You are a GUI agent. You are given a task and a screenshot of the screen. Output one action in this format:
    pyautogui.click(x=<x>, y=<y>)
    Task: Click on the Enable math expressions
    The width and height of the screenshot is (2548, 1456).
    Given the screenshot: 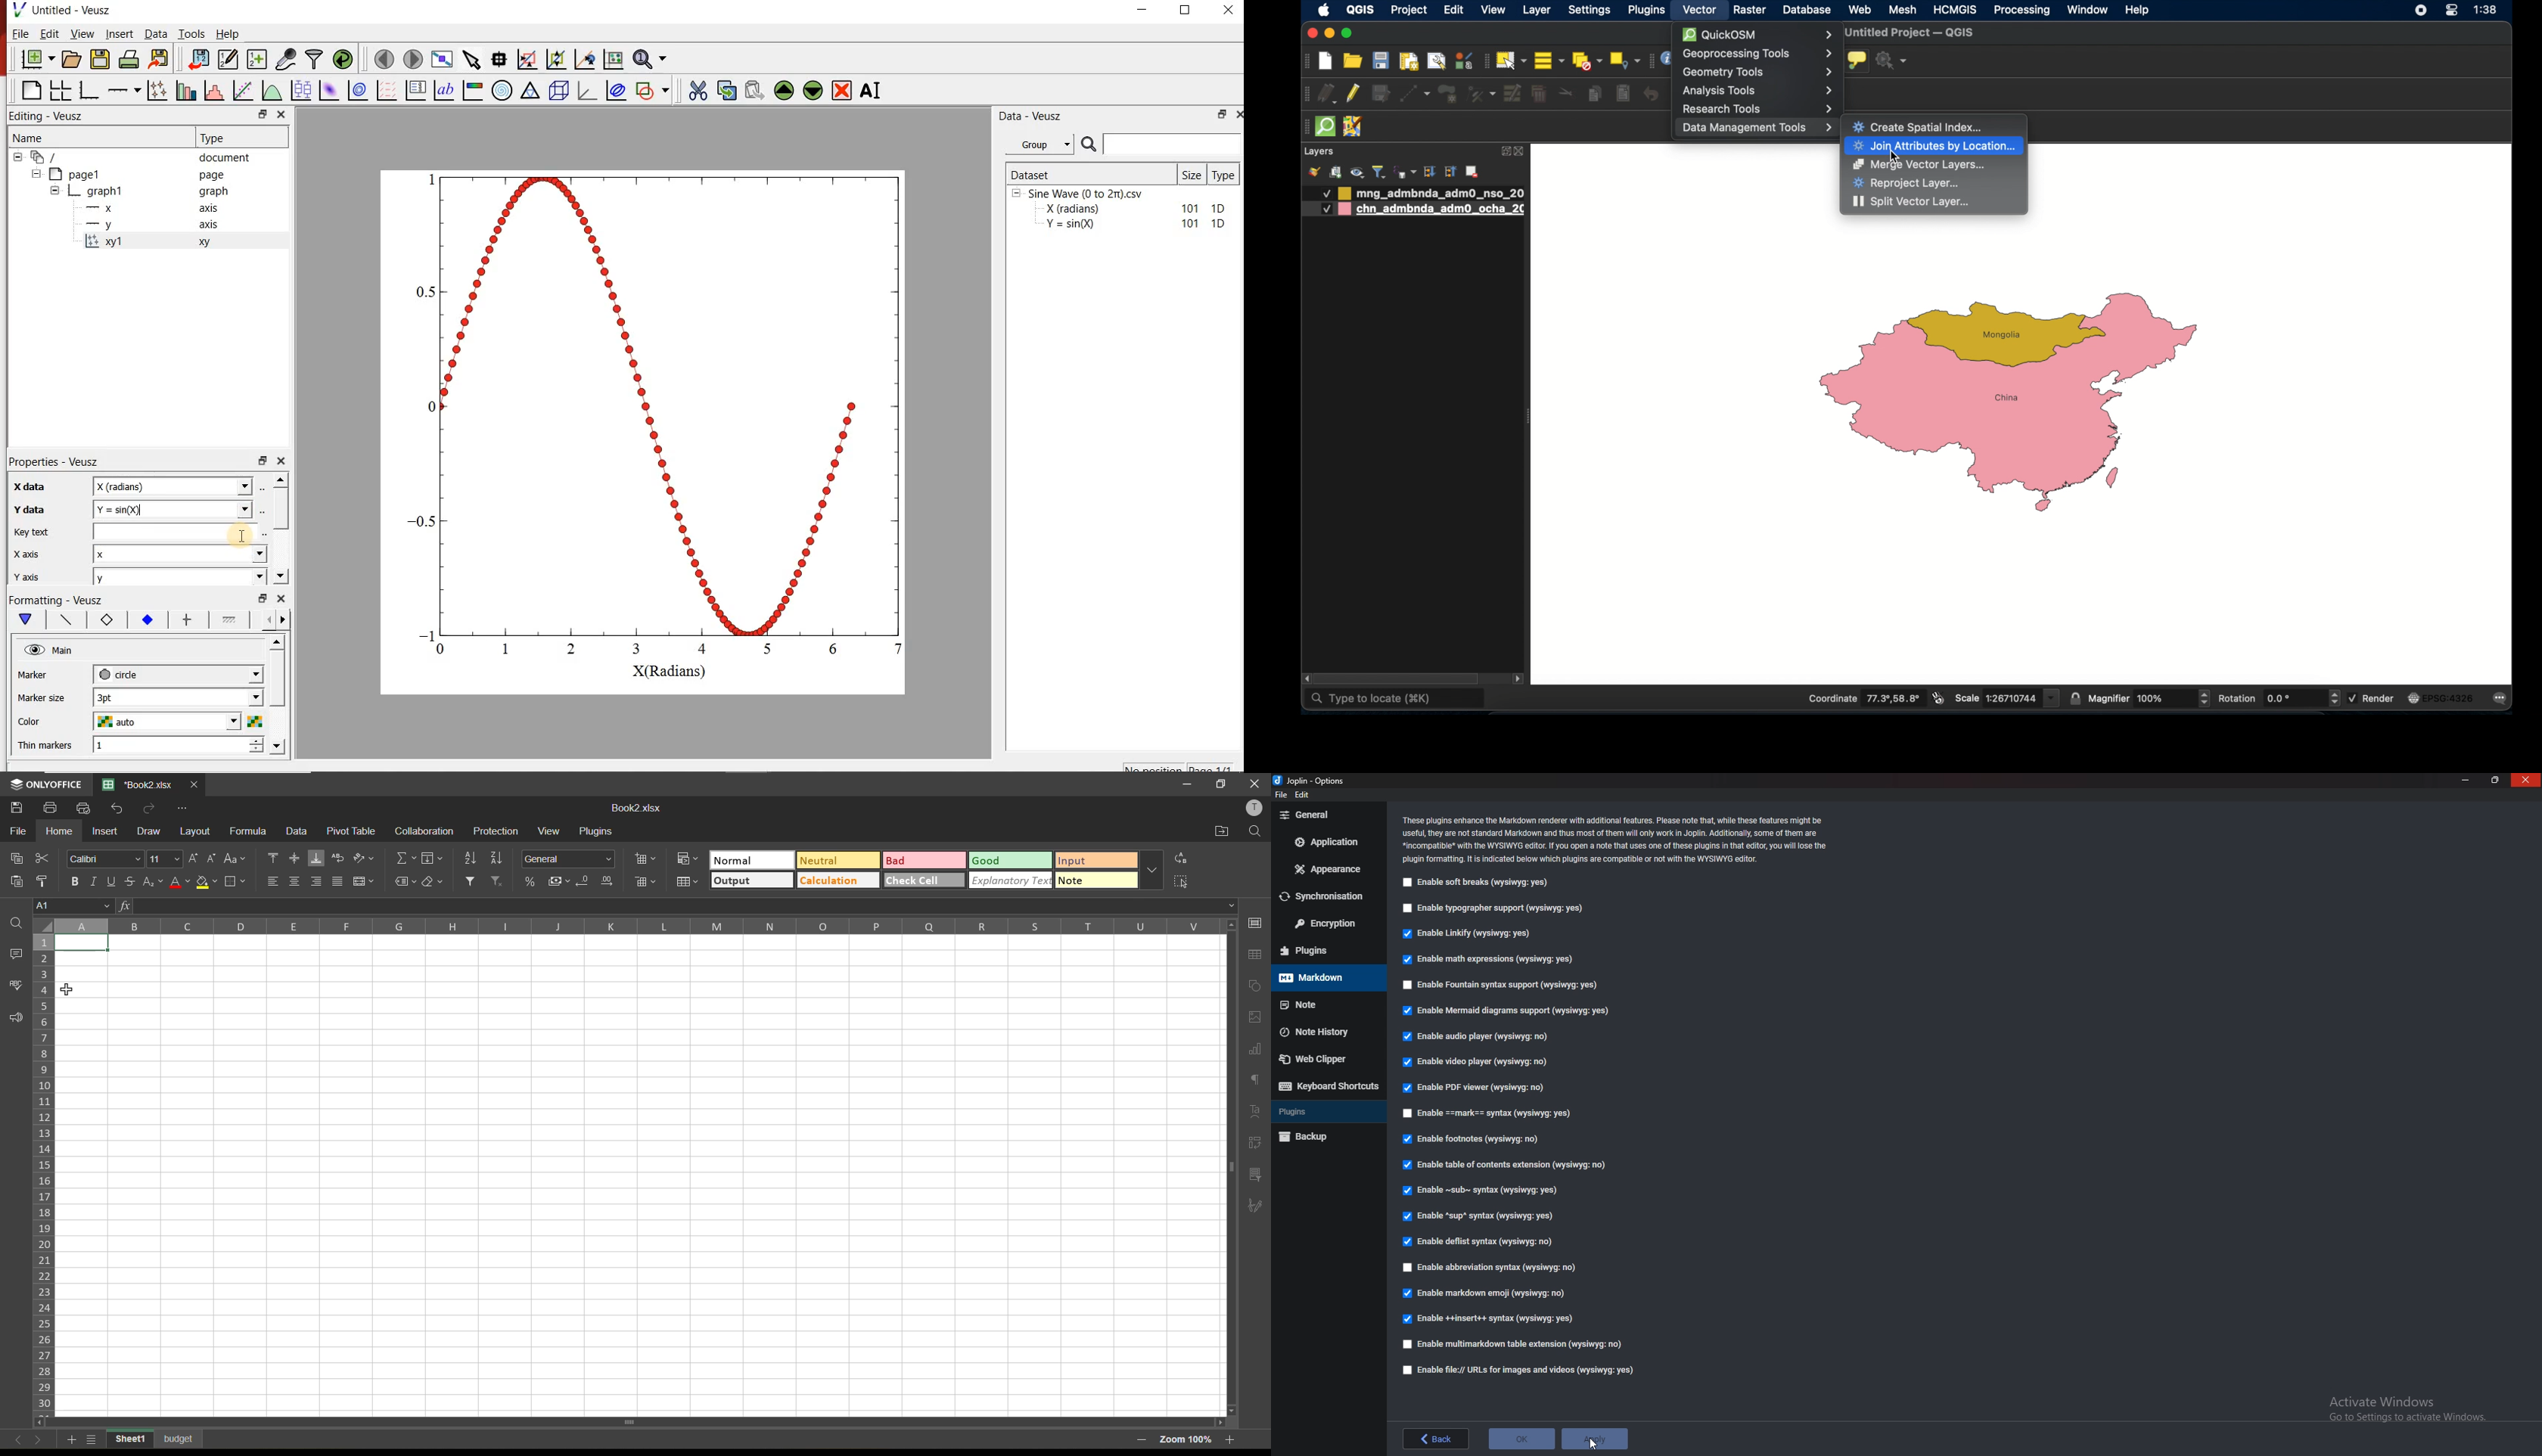 What is the action you would take?
    pyautogui.click(x=1489, y=962)
    